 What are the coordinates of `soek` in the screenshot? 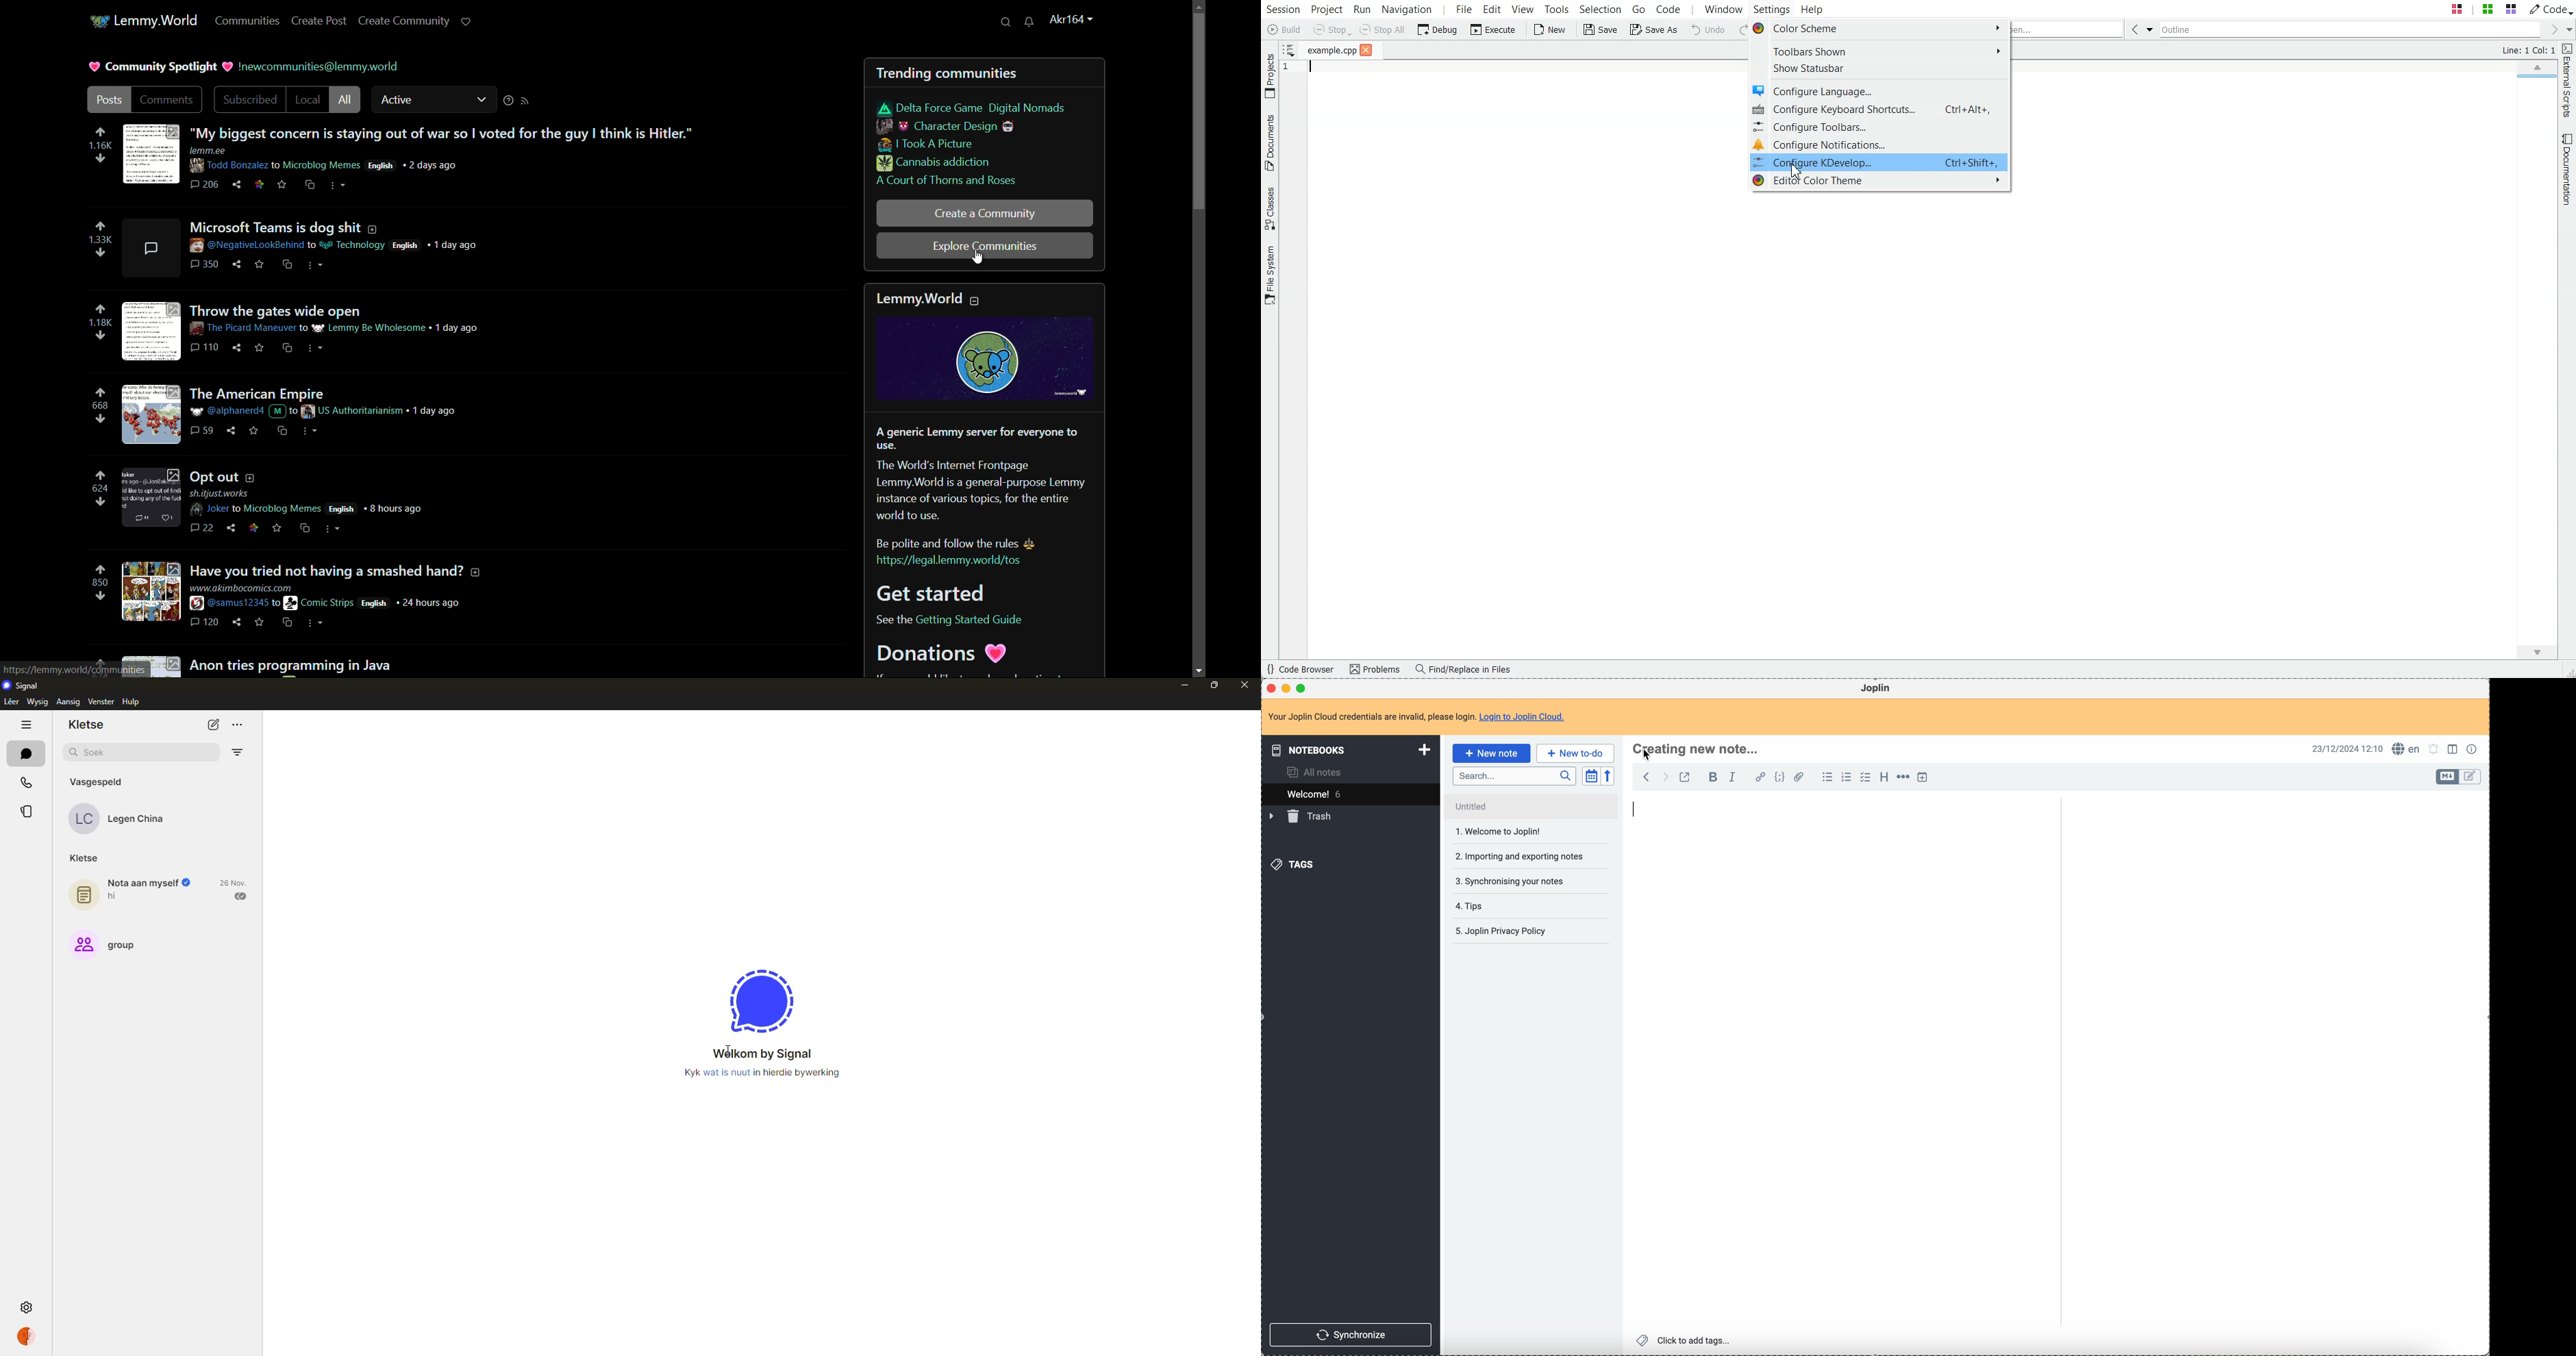 It's located at (97, 753).